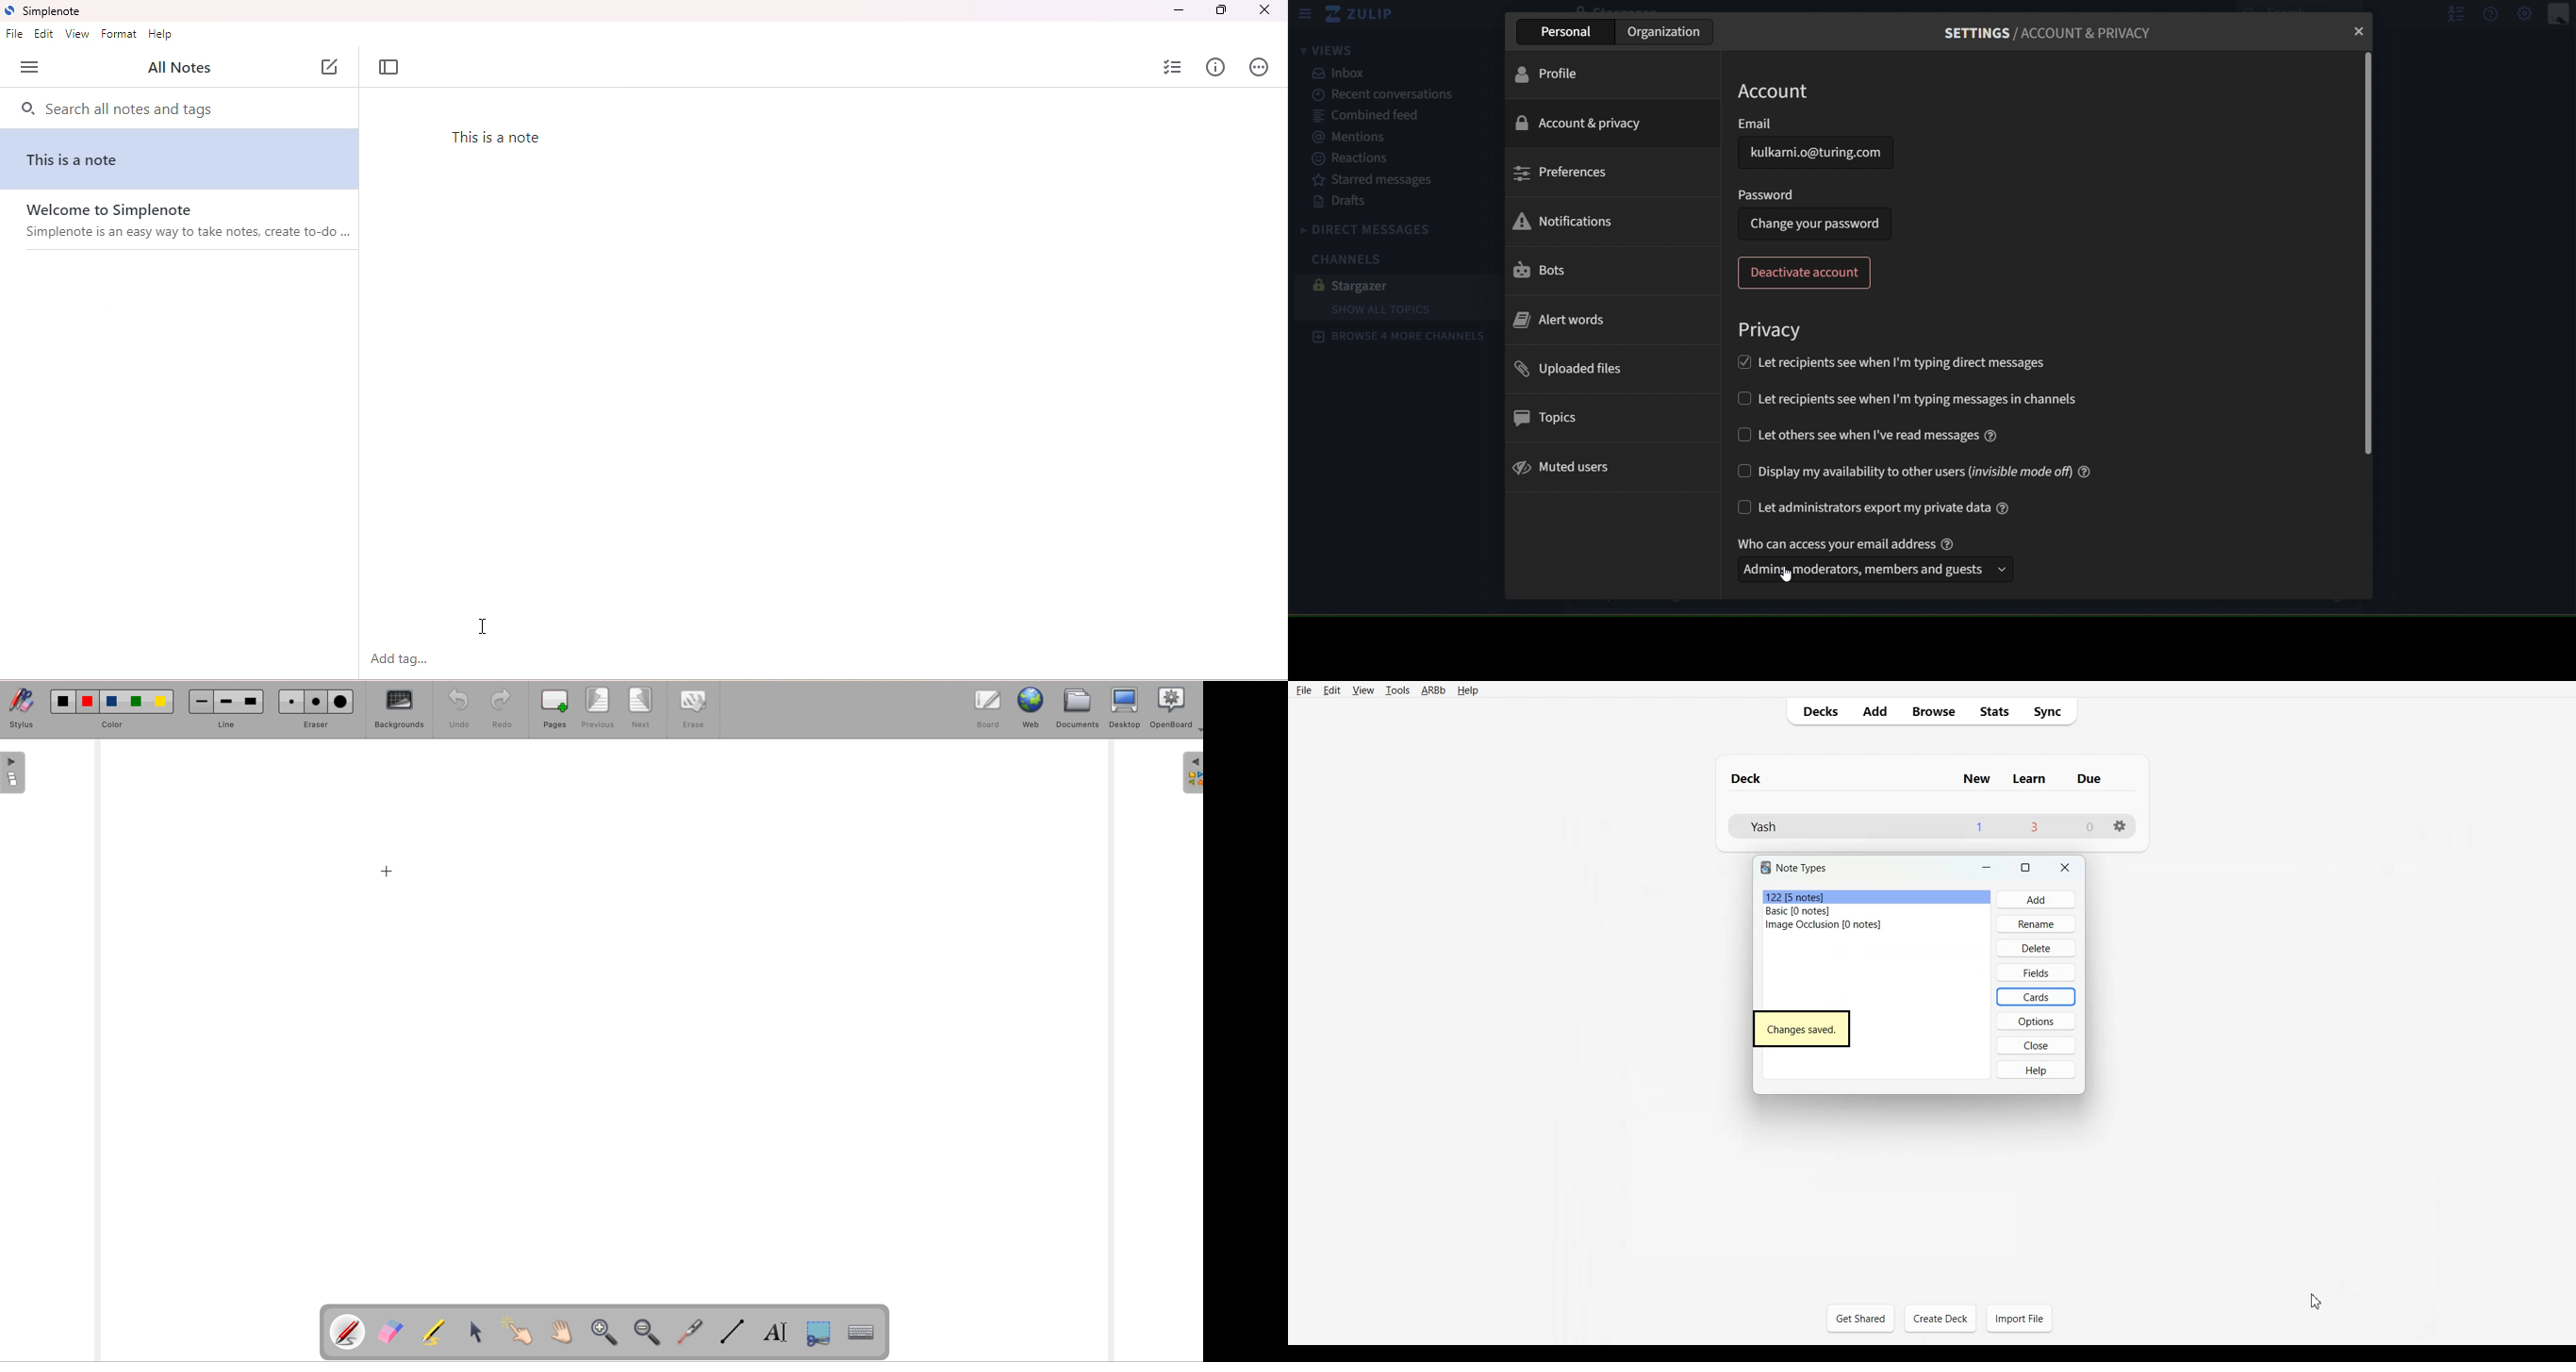 The height and width of the screenshot is (1372, 2576). What do you see at coordinates (1367, 117) in the screenshot?
I see `combined feed` at bounding box center [1367, 117].